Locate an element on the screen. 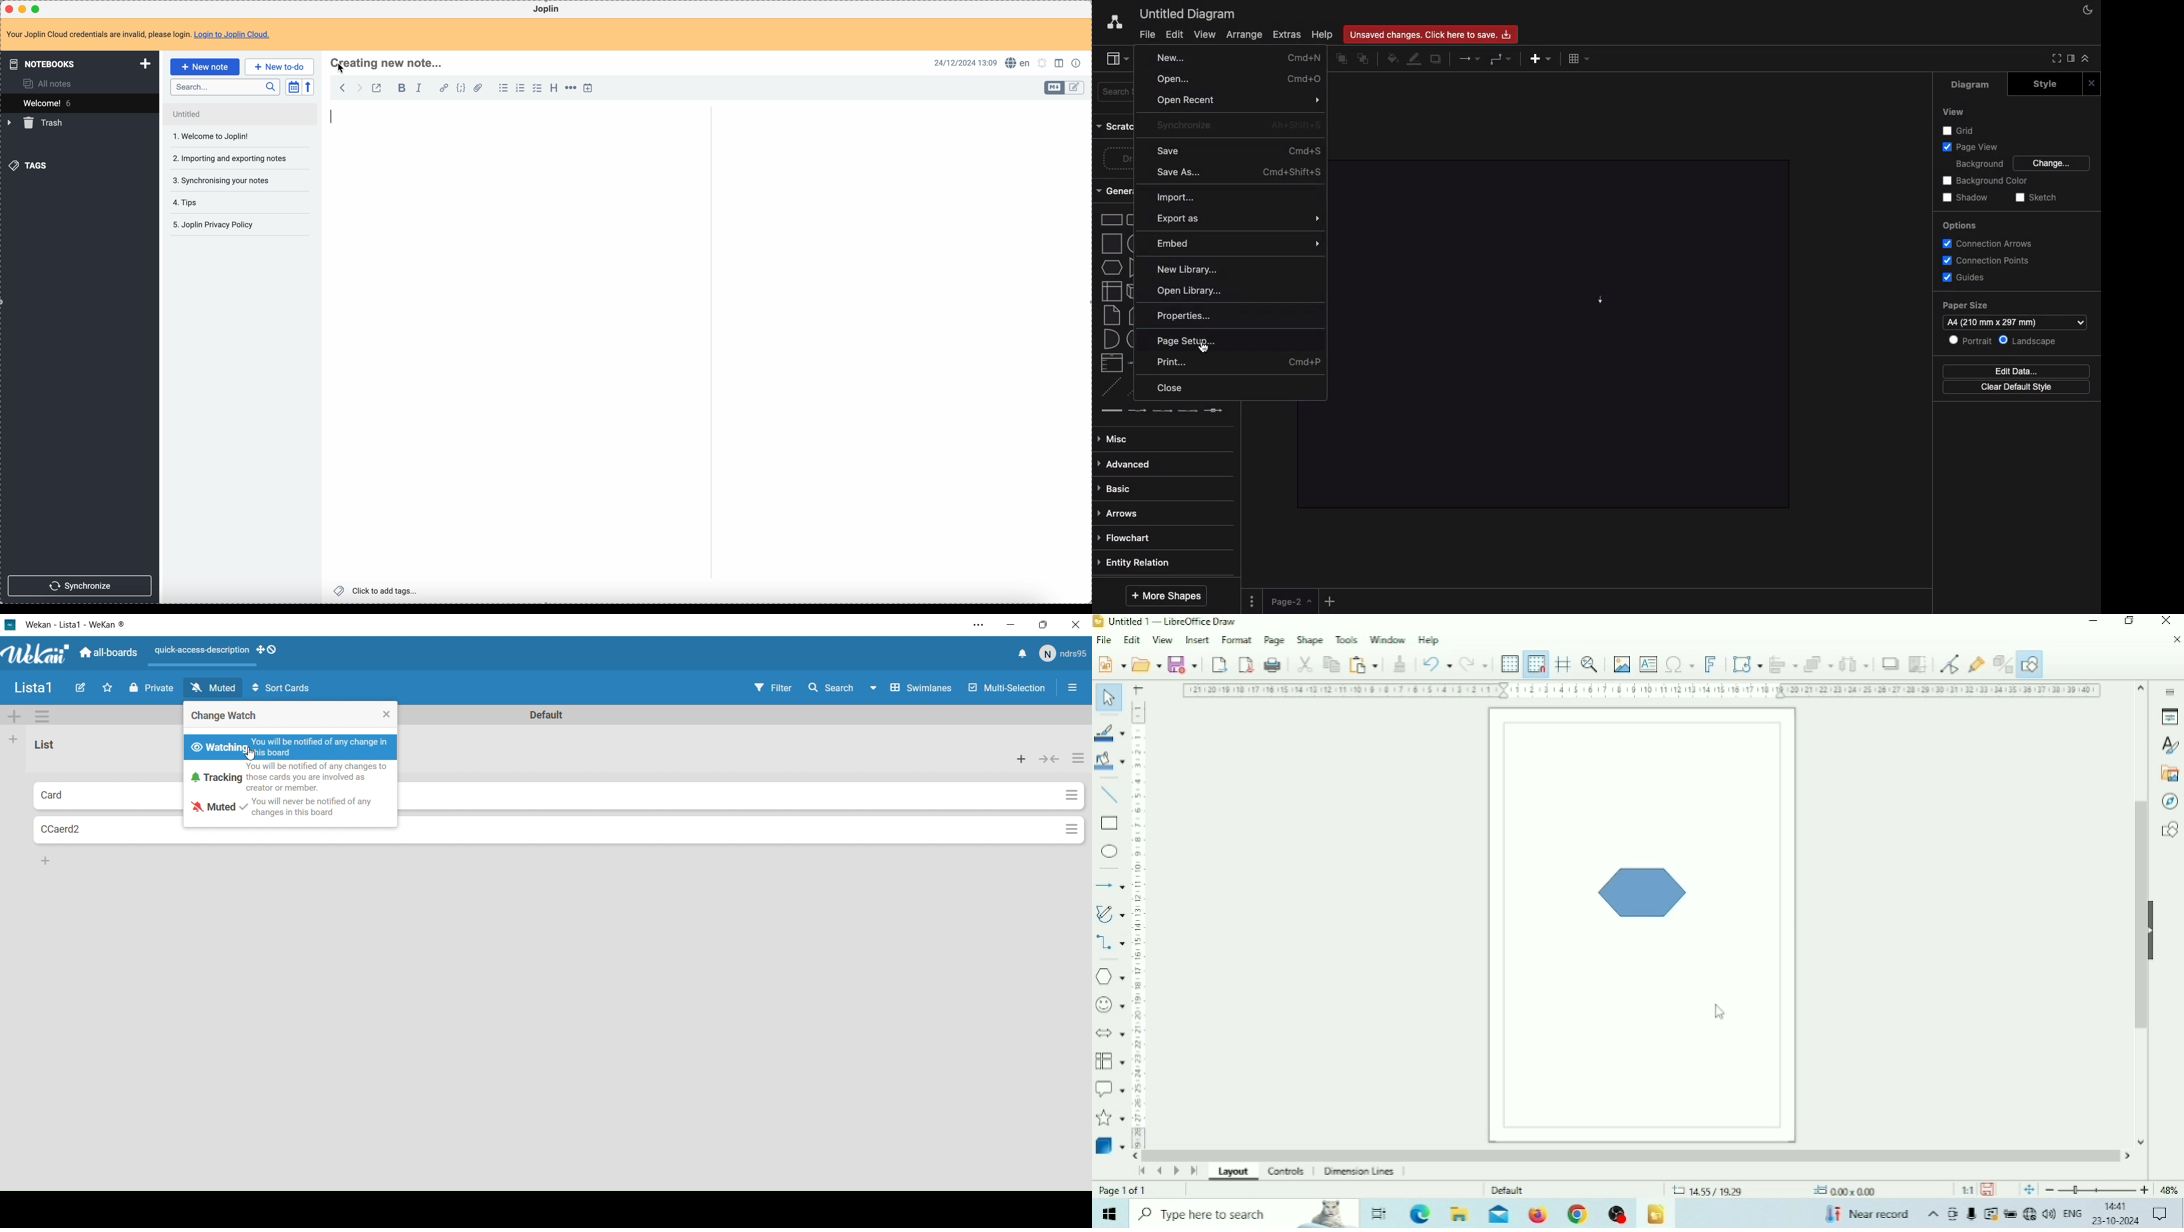  Options is located at coordinates (1959, 227).